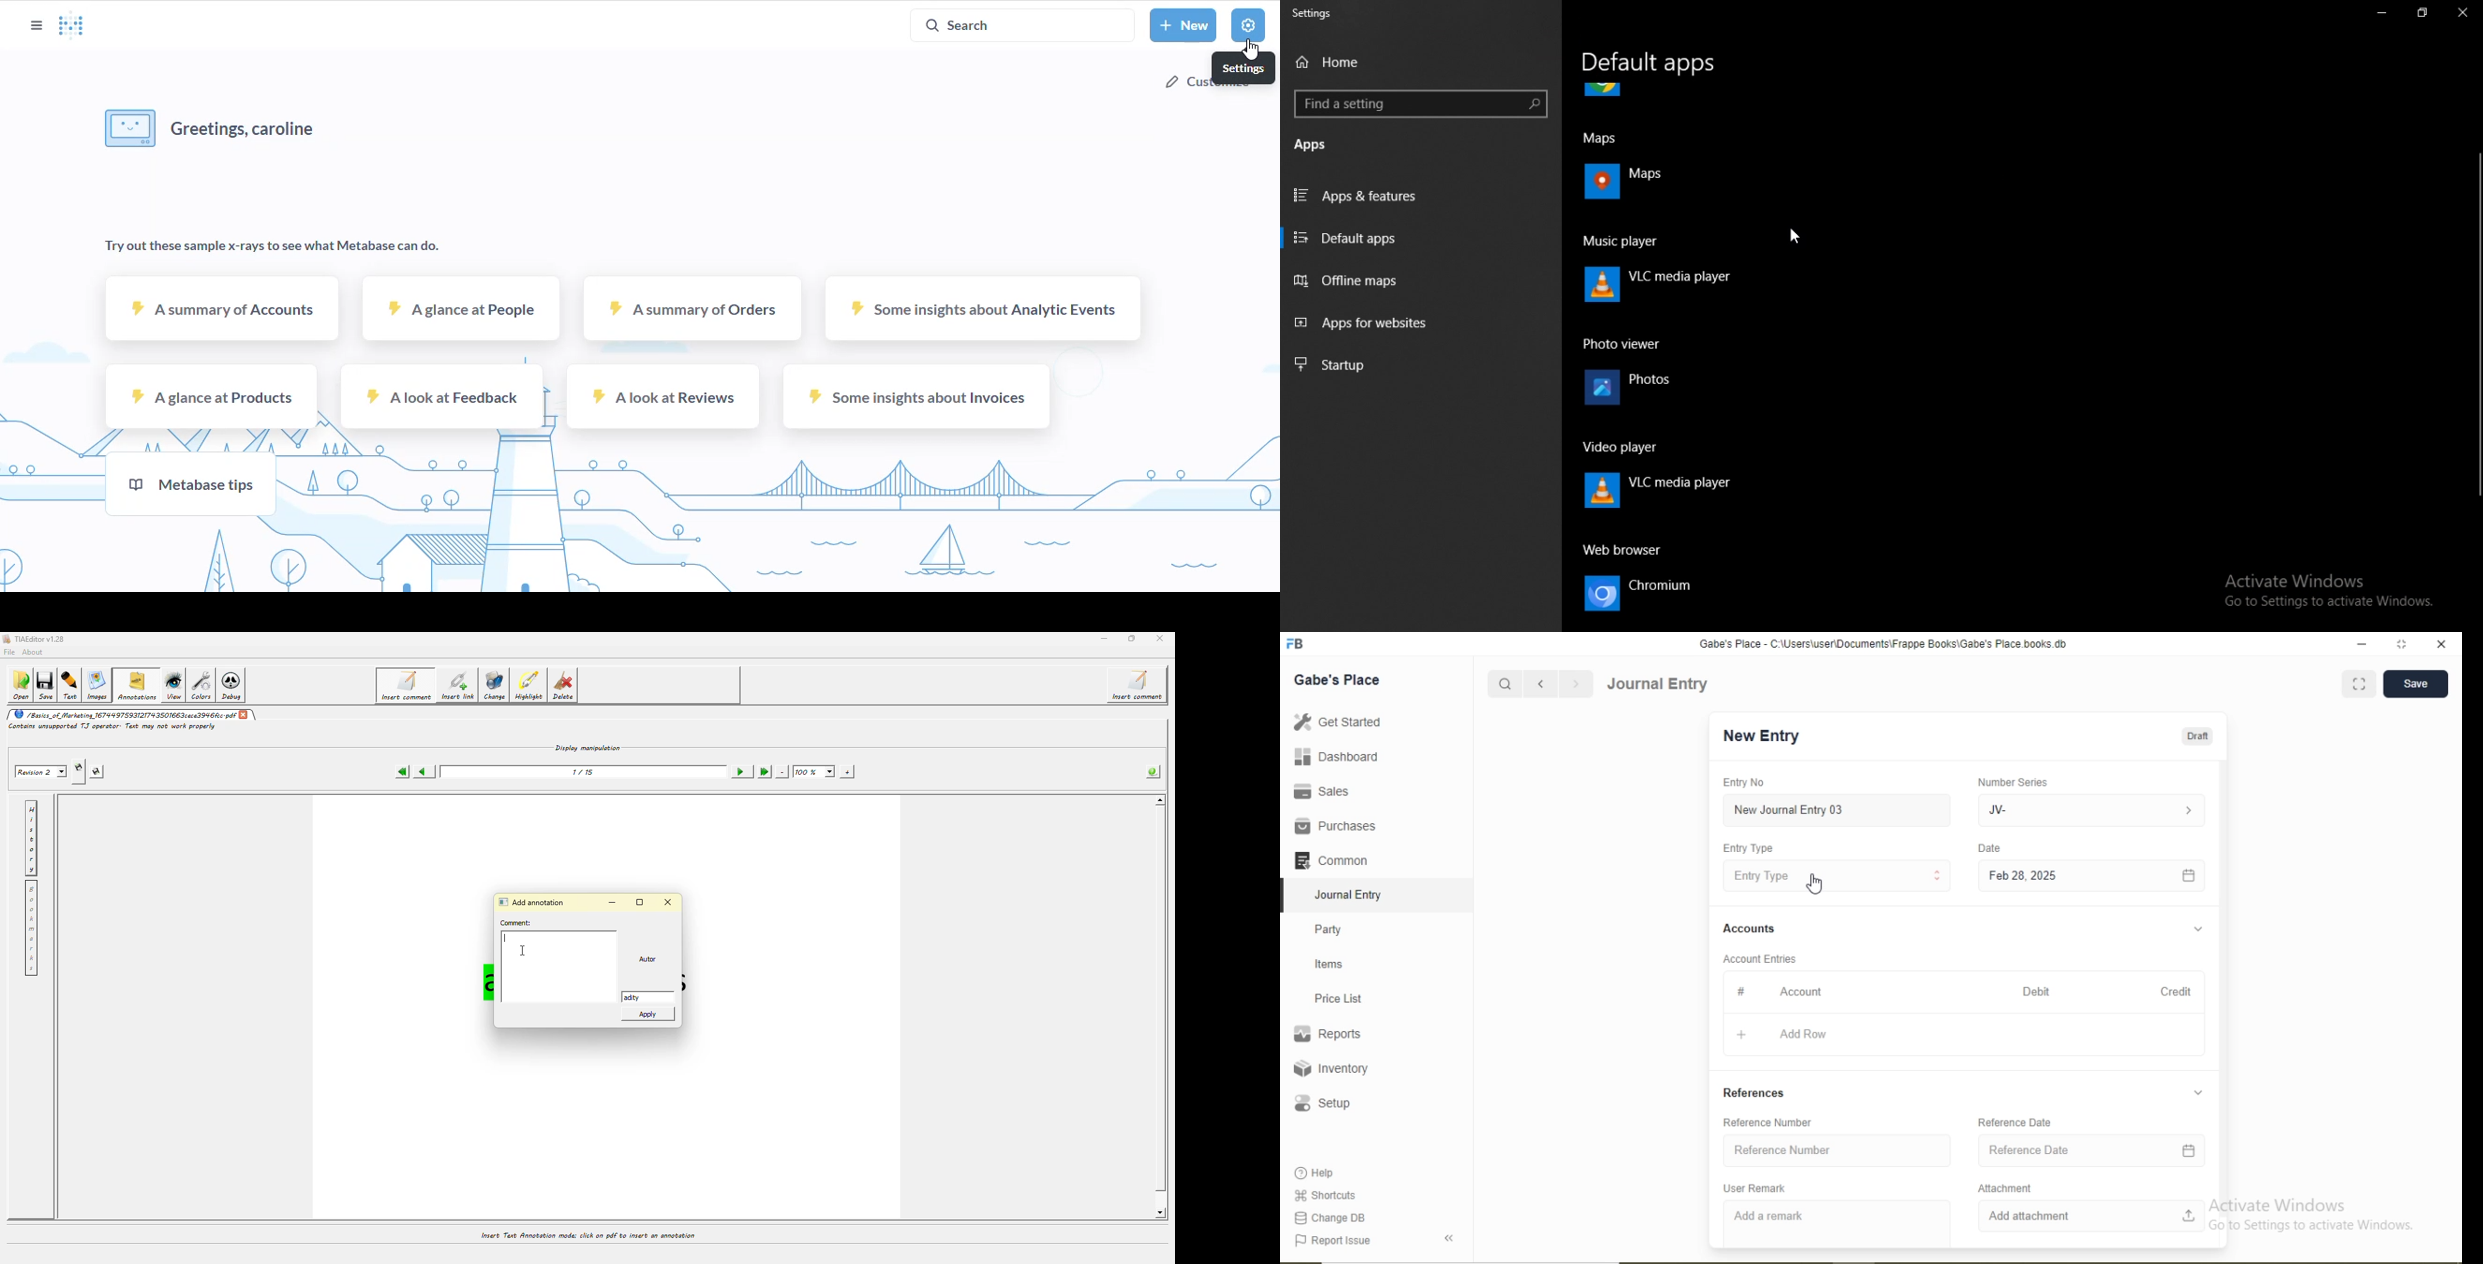  I want to click on Draft, so click(2198, 737).